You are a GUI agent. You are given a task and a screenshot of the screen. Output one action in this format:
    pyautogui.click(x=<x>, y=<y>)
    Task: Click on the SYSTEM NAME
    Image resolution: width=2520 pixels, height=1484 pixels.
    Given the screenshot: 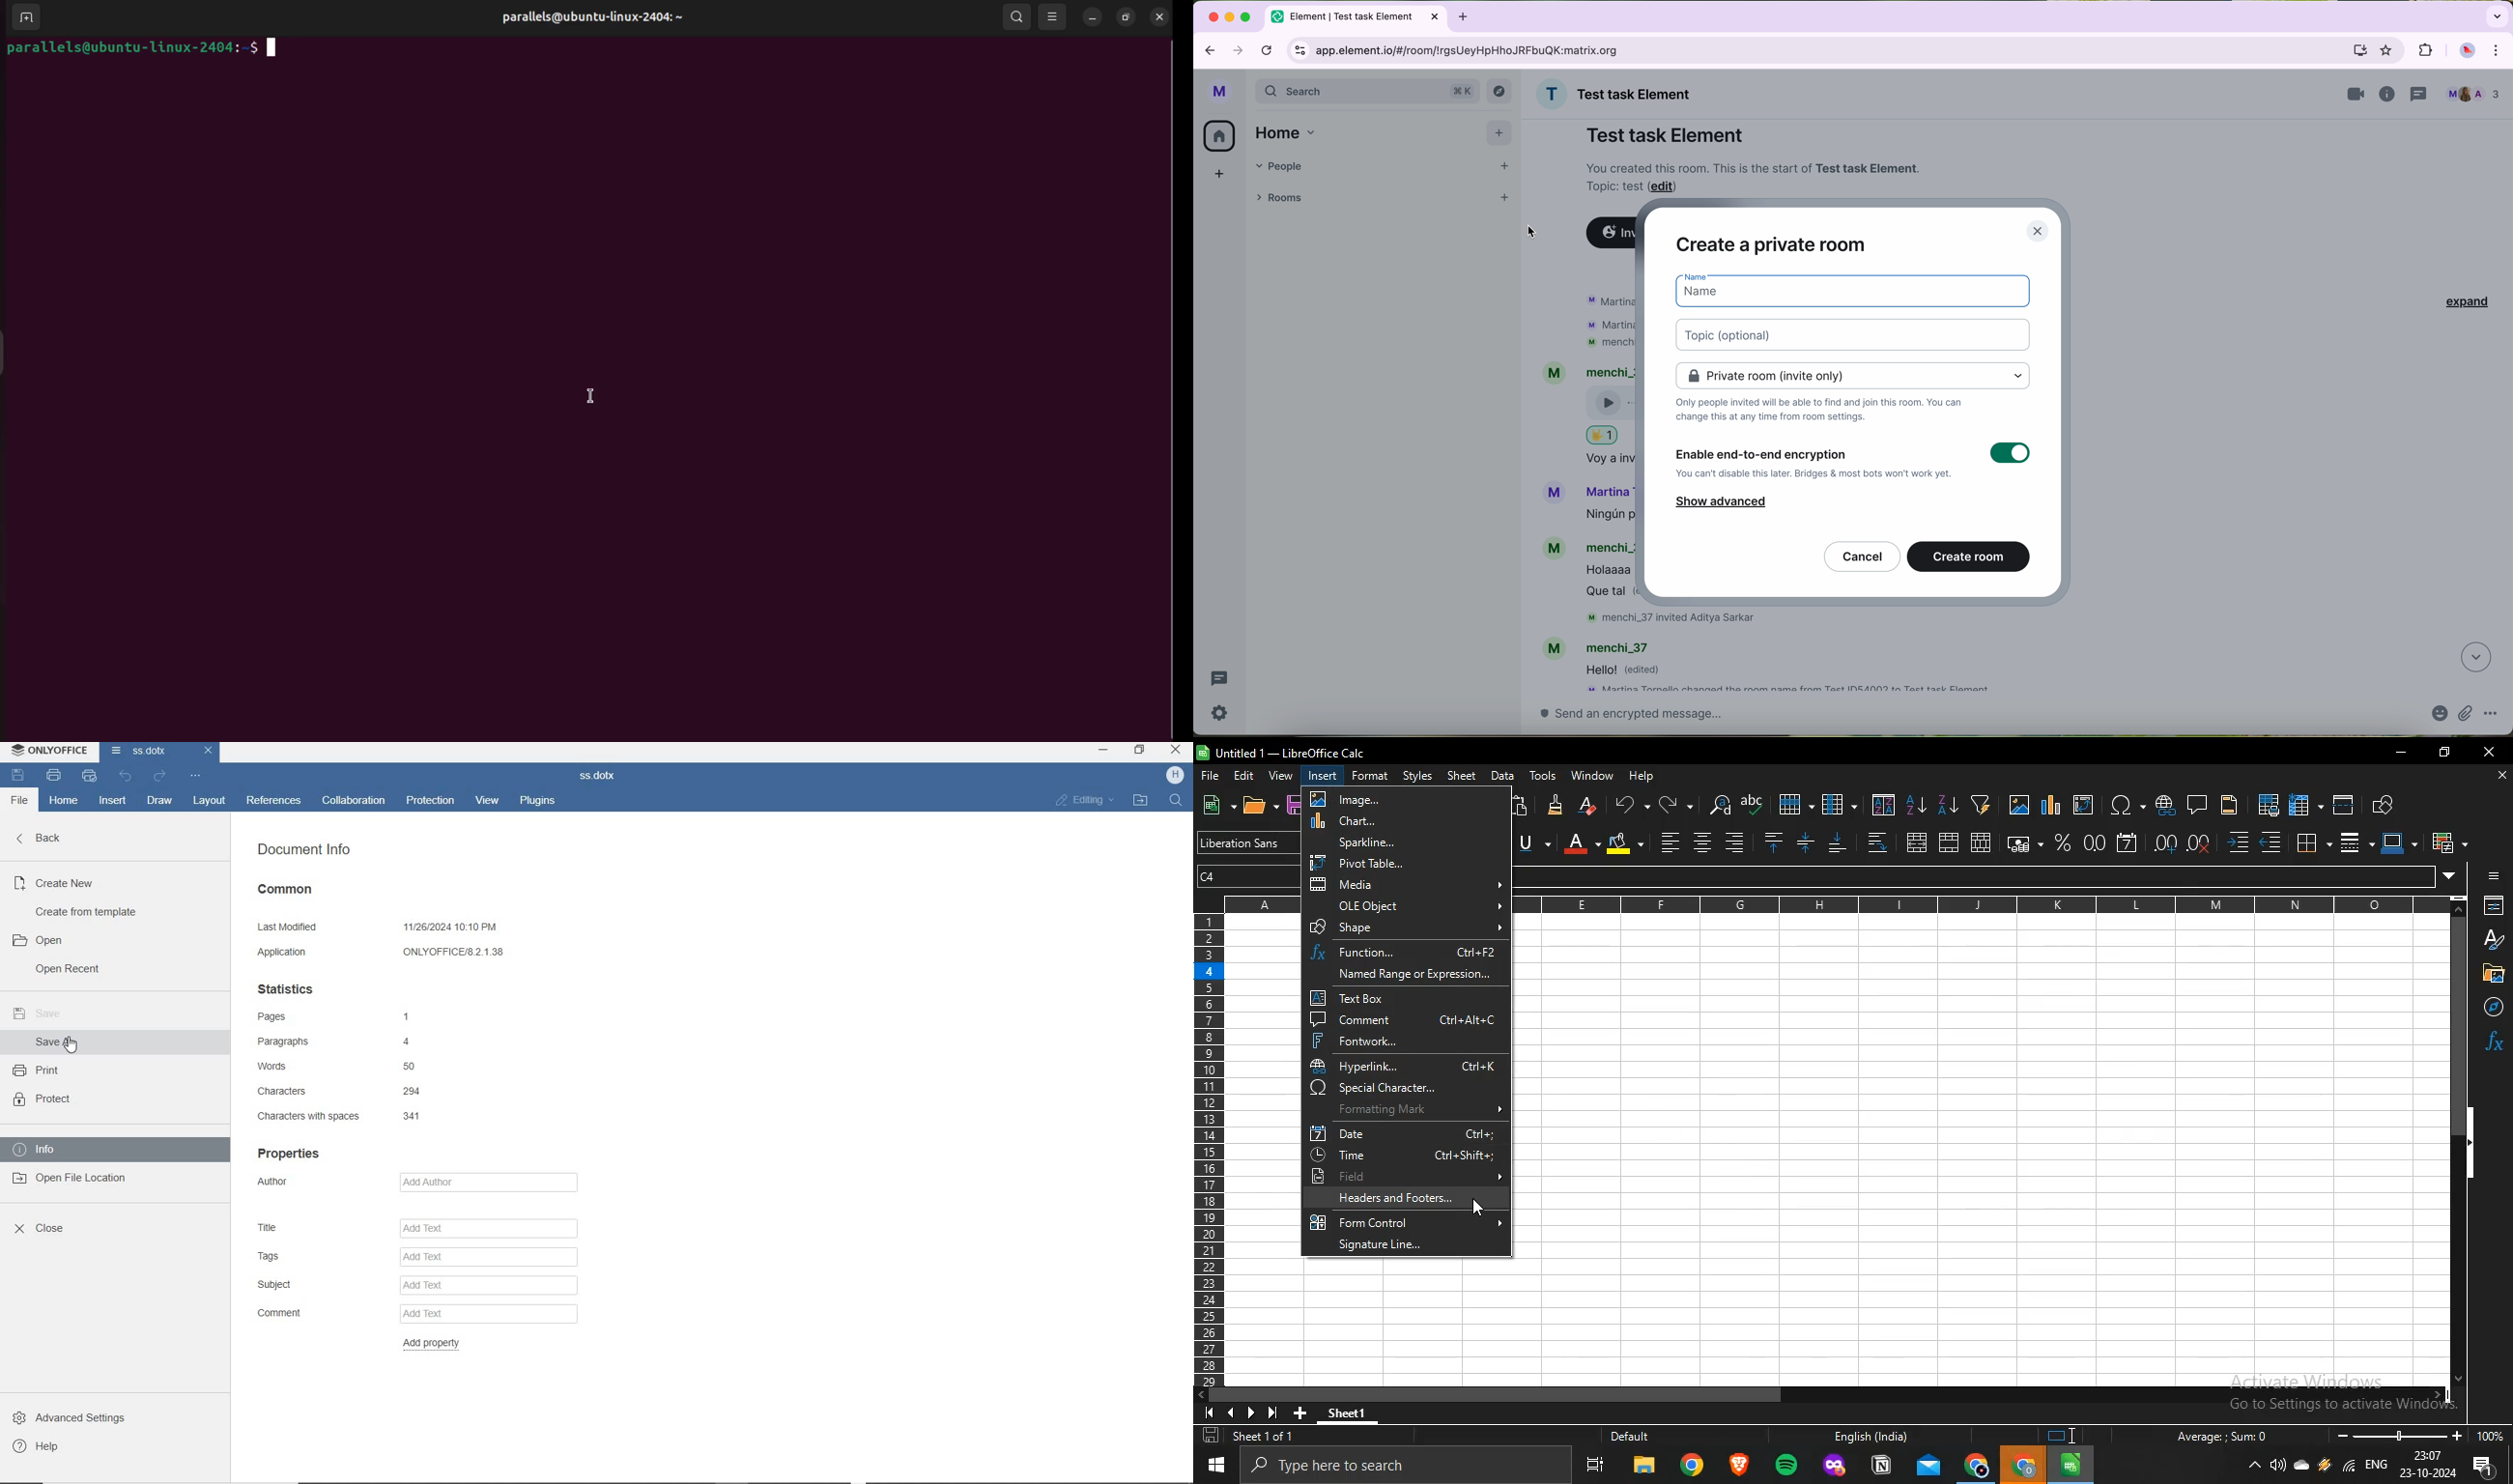 What is the action you would take?
    pyautogui.click(x=50, y=753)
    